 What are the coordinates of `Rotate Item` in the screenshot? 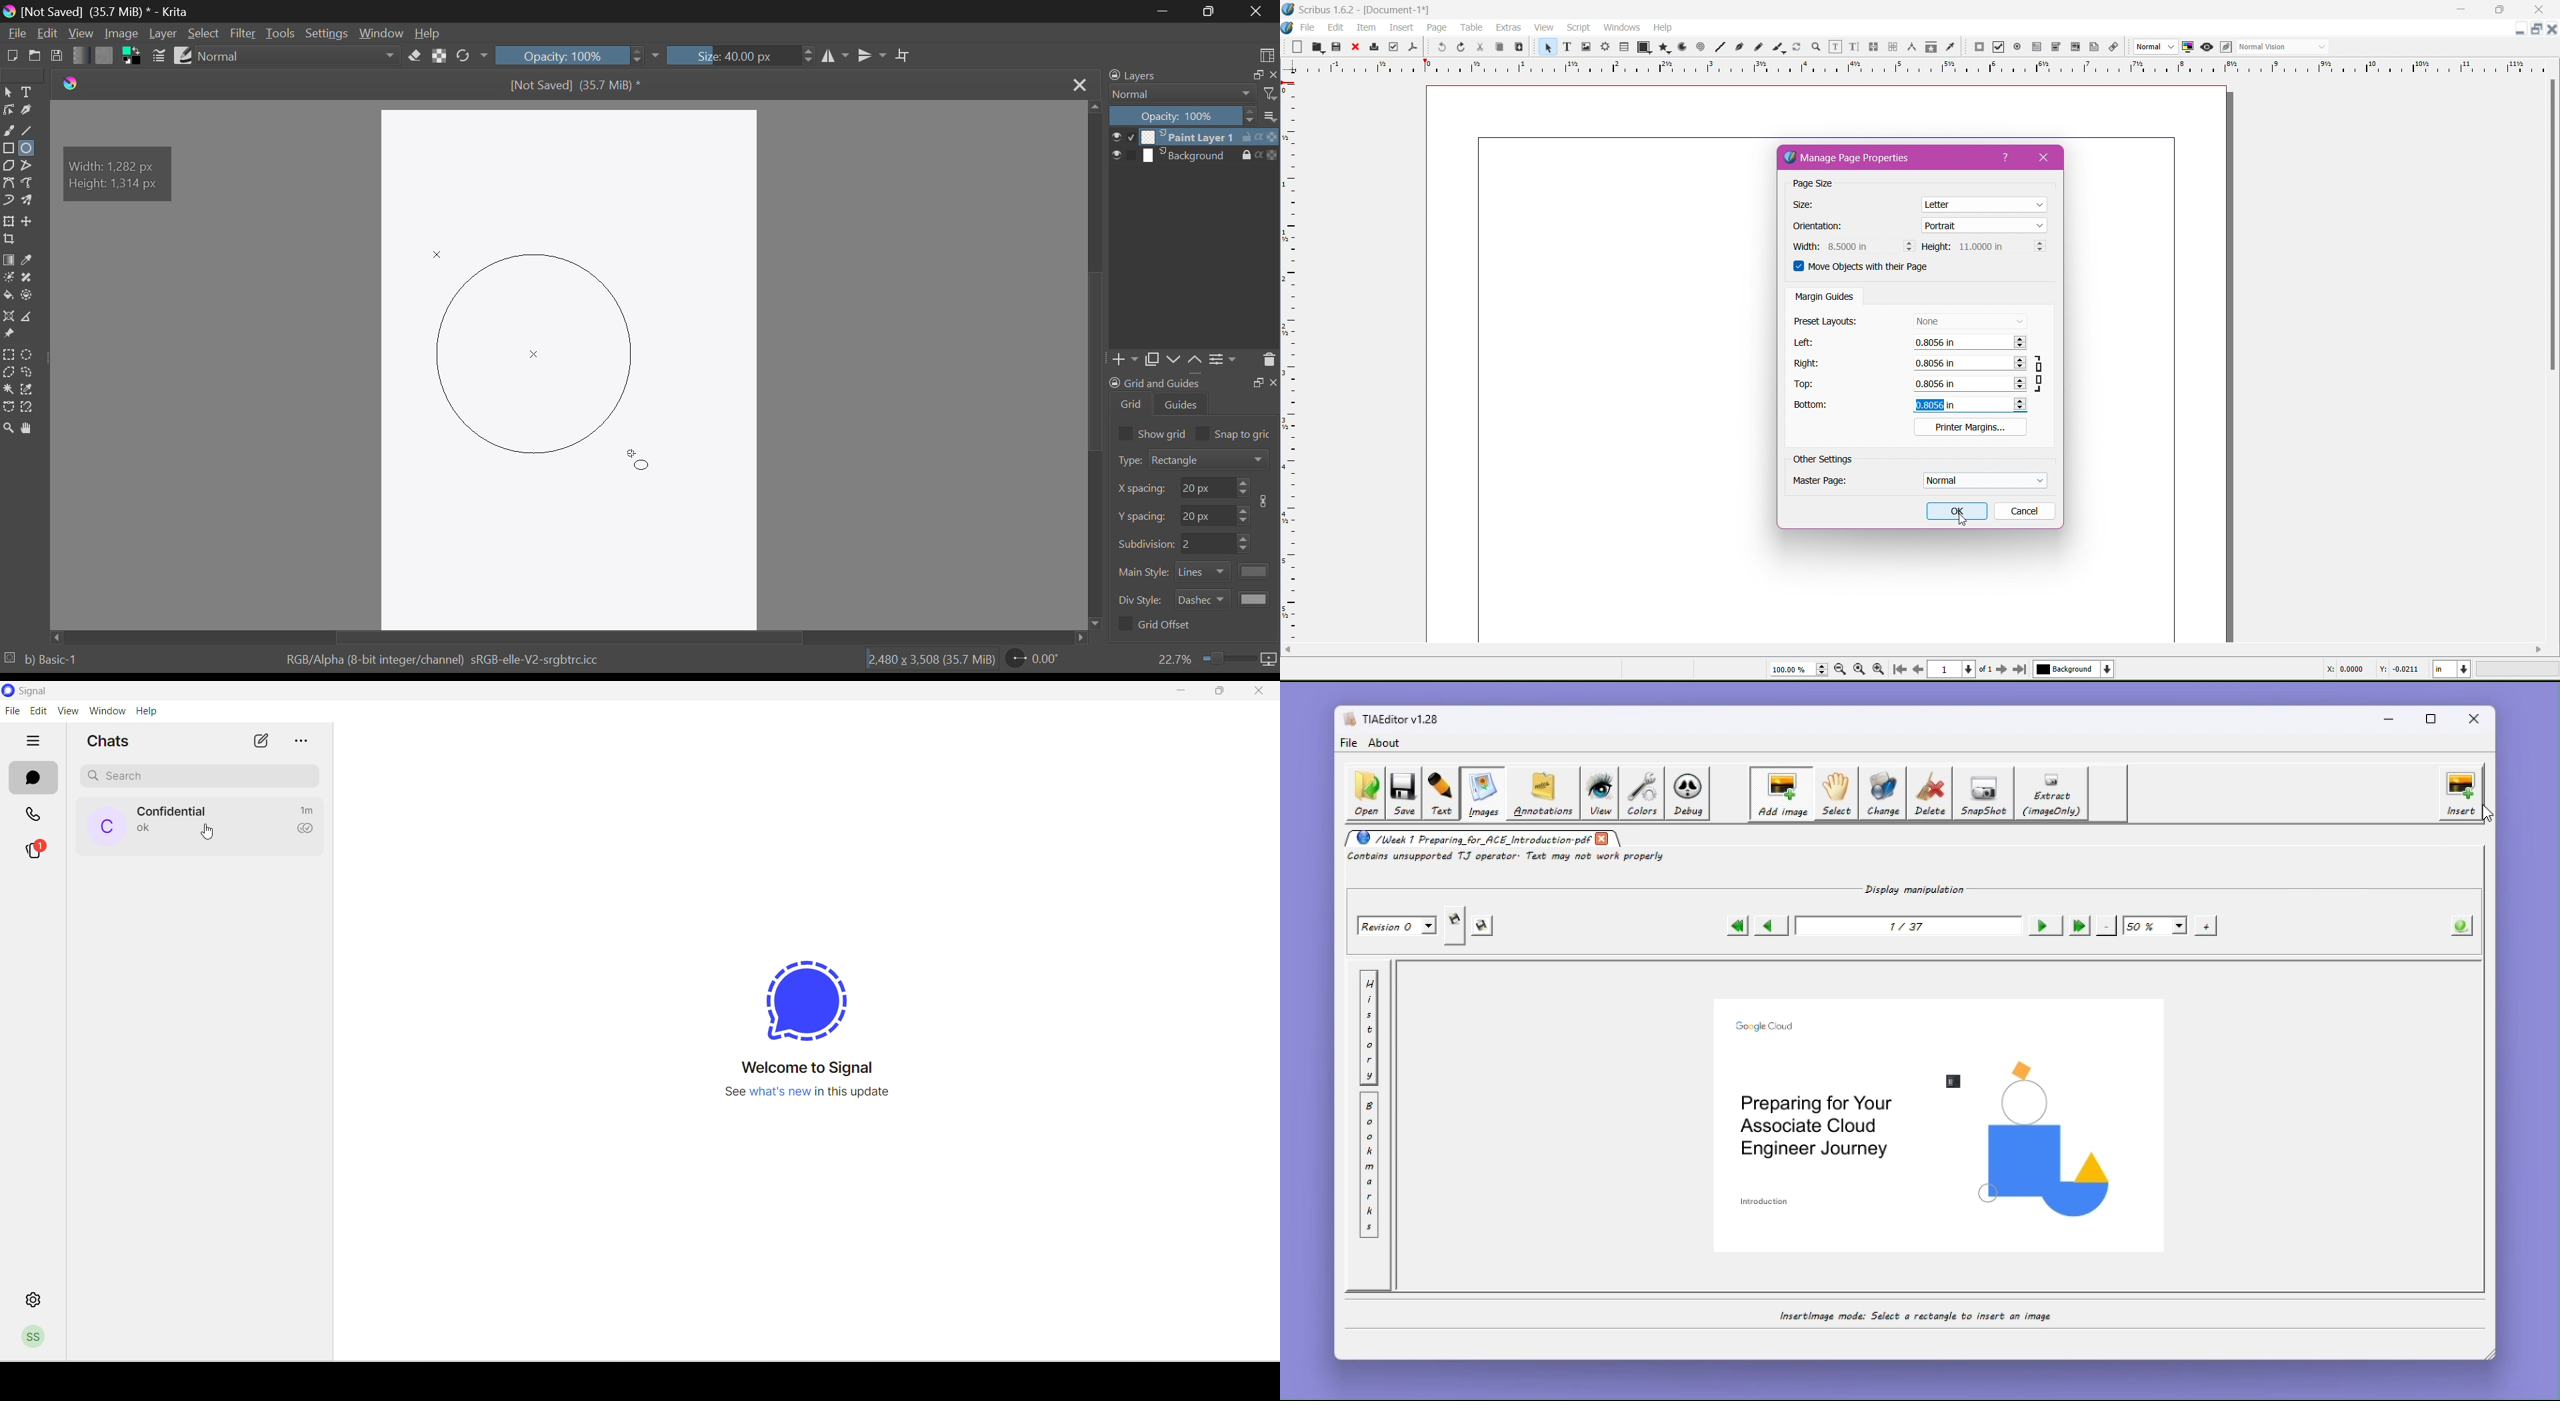 It's located at (1797, 47).